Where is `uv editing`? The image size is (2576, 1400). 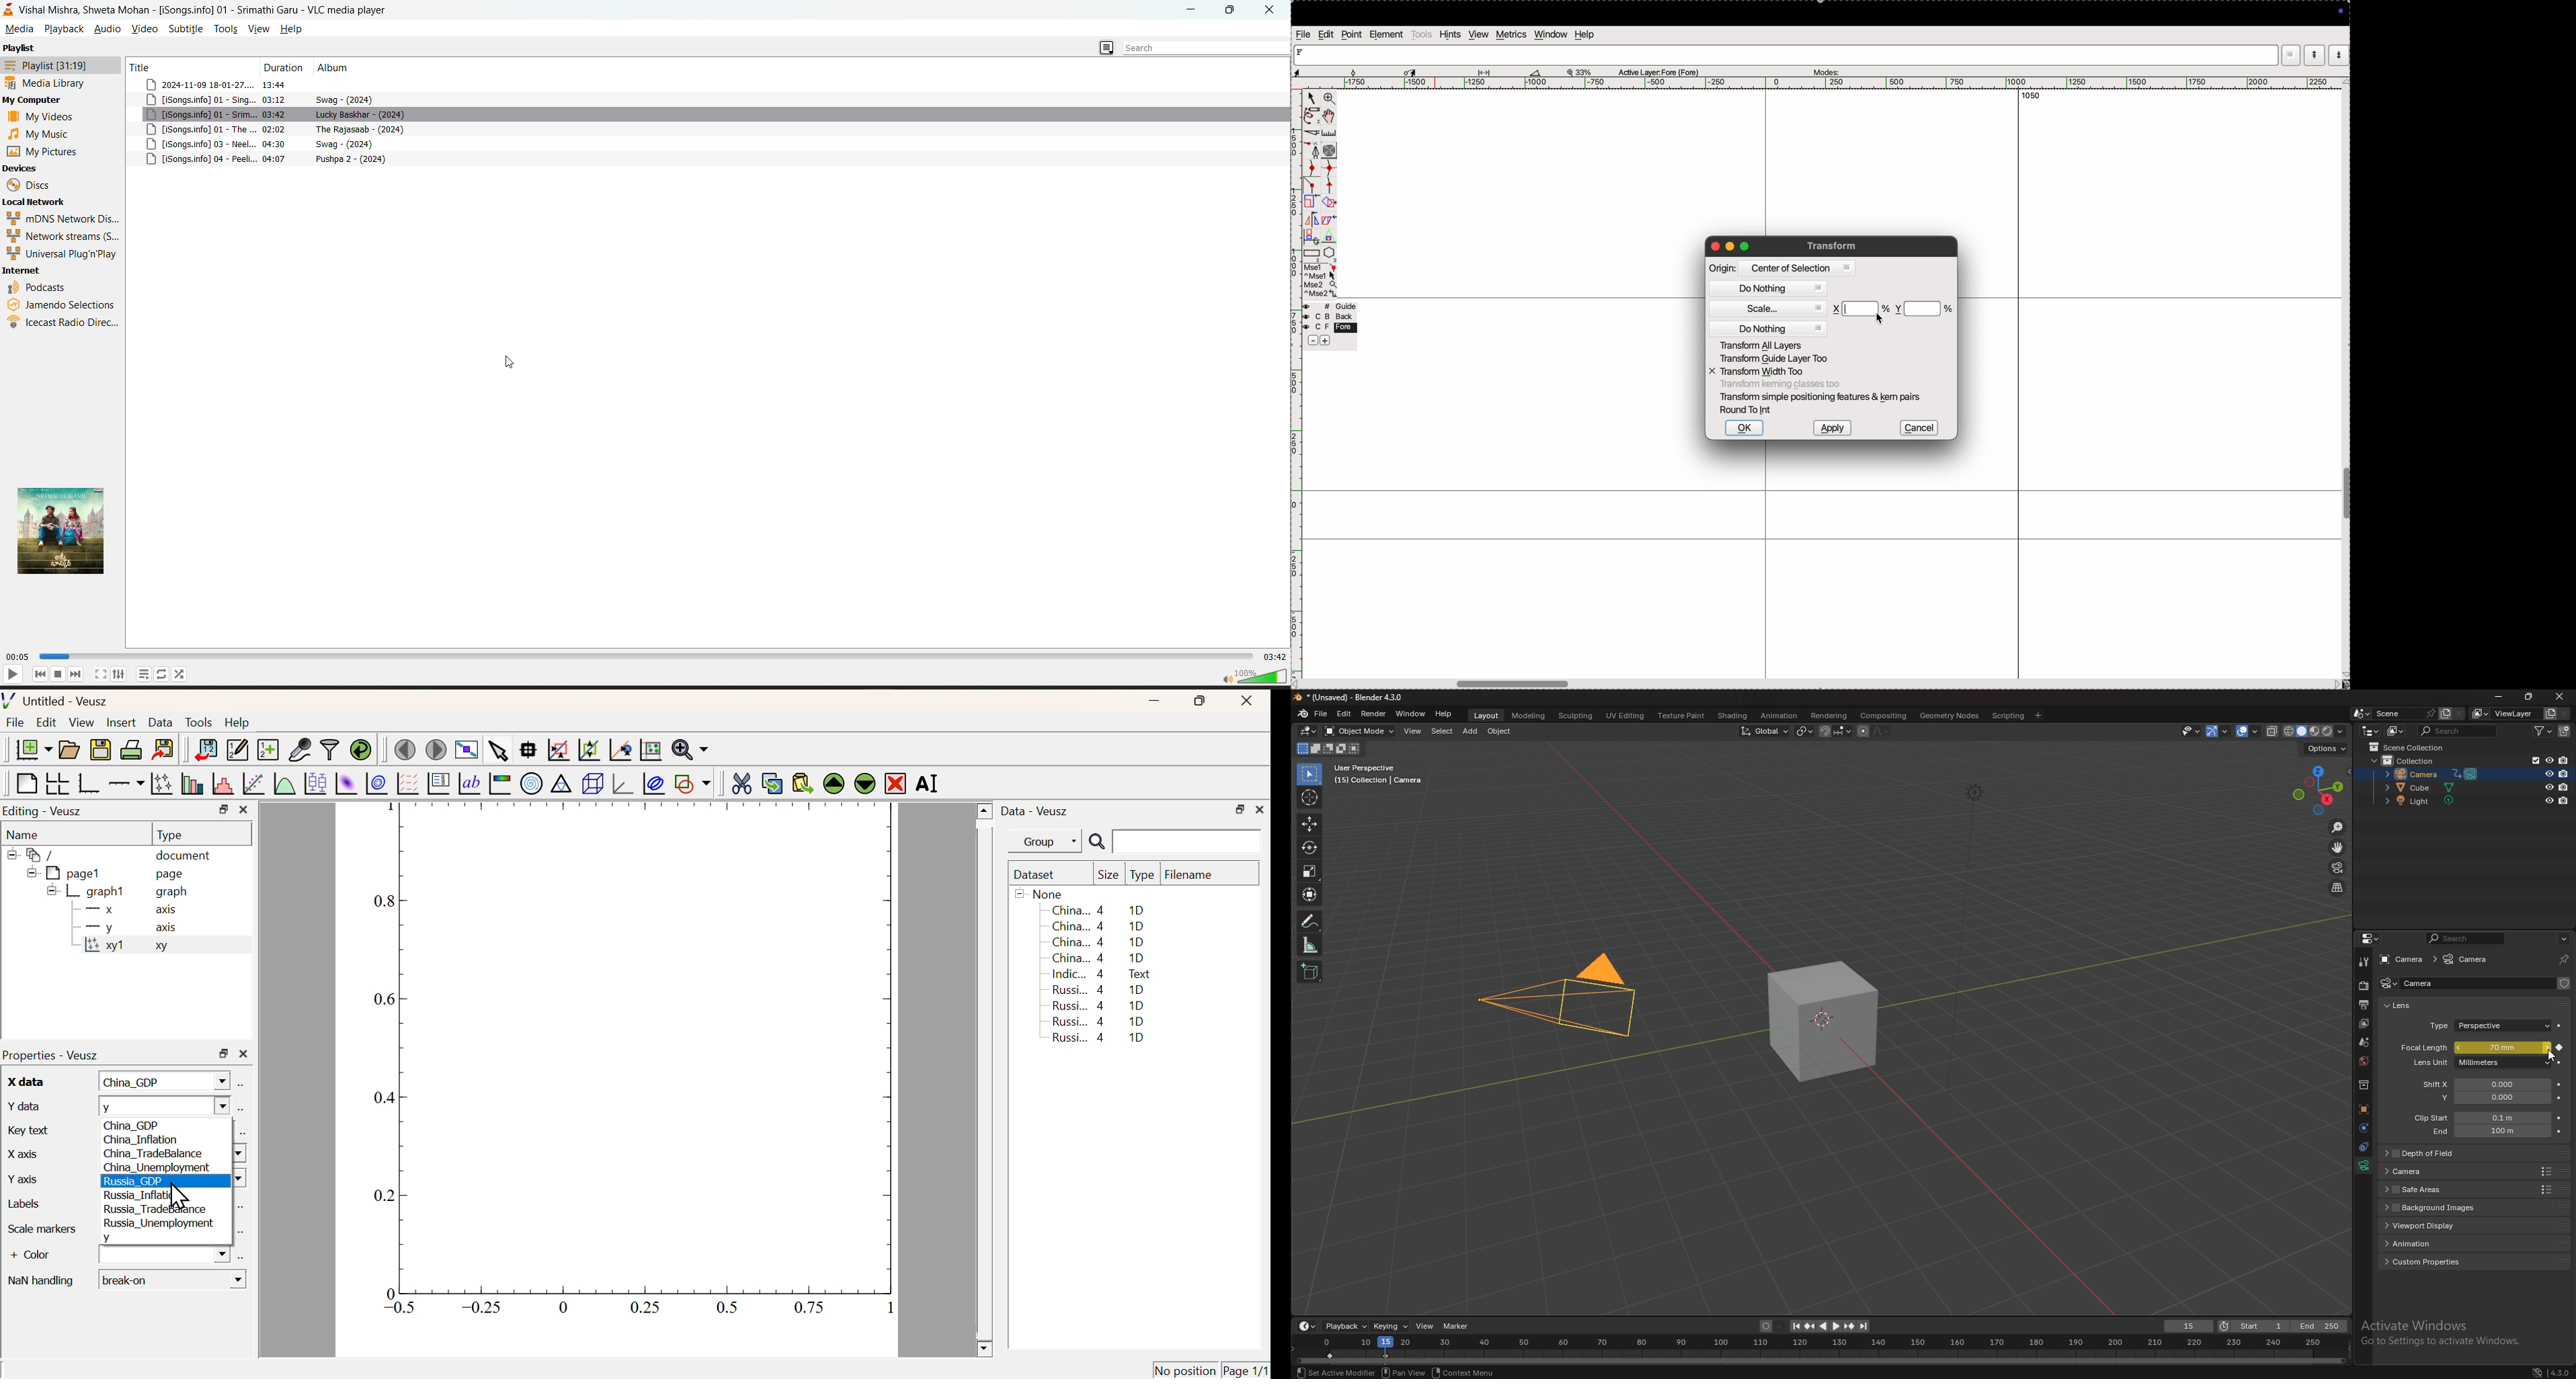
uv editing is located at coordinates (1625, 716).